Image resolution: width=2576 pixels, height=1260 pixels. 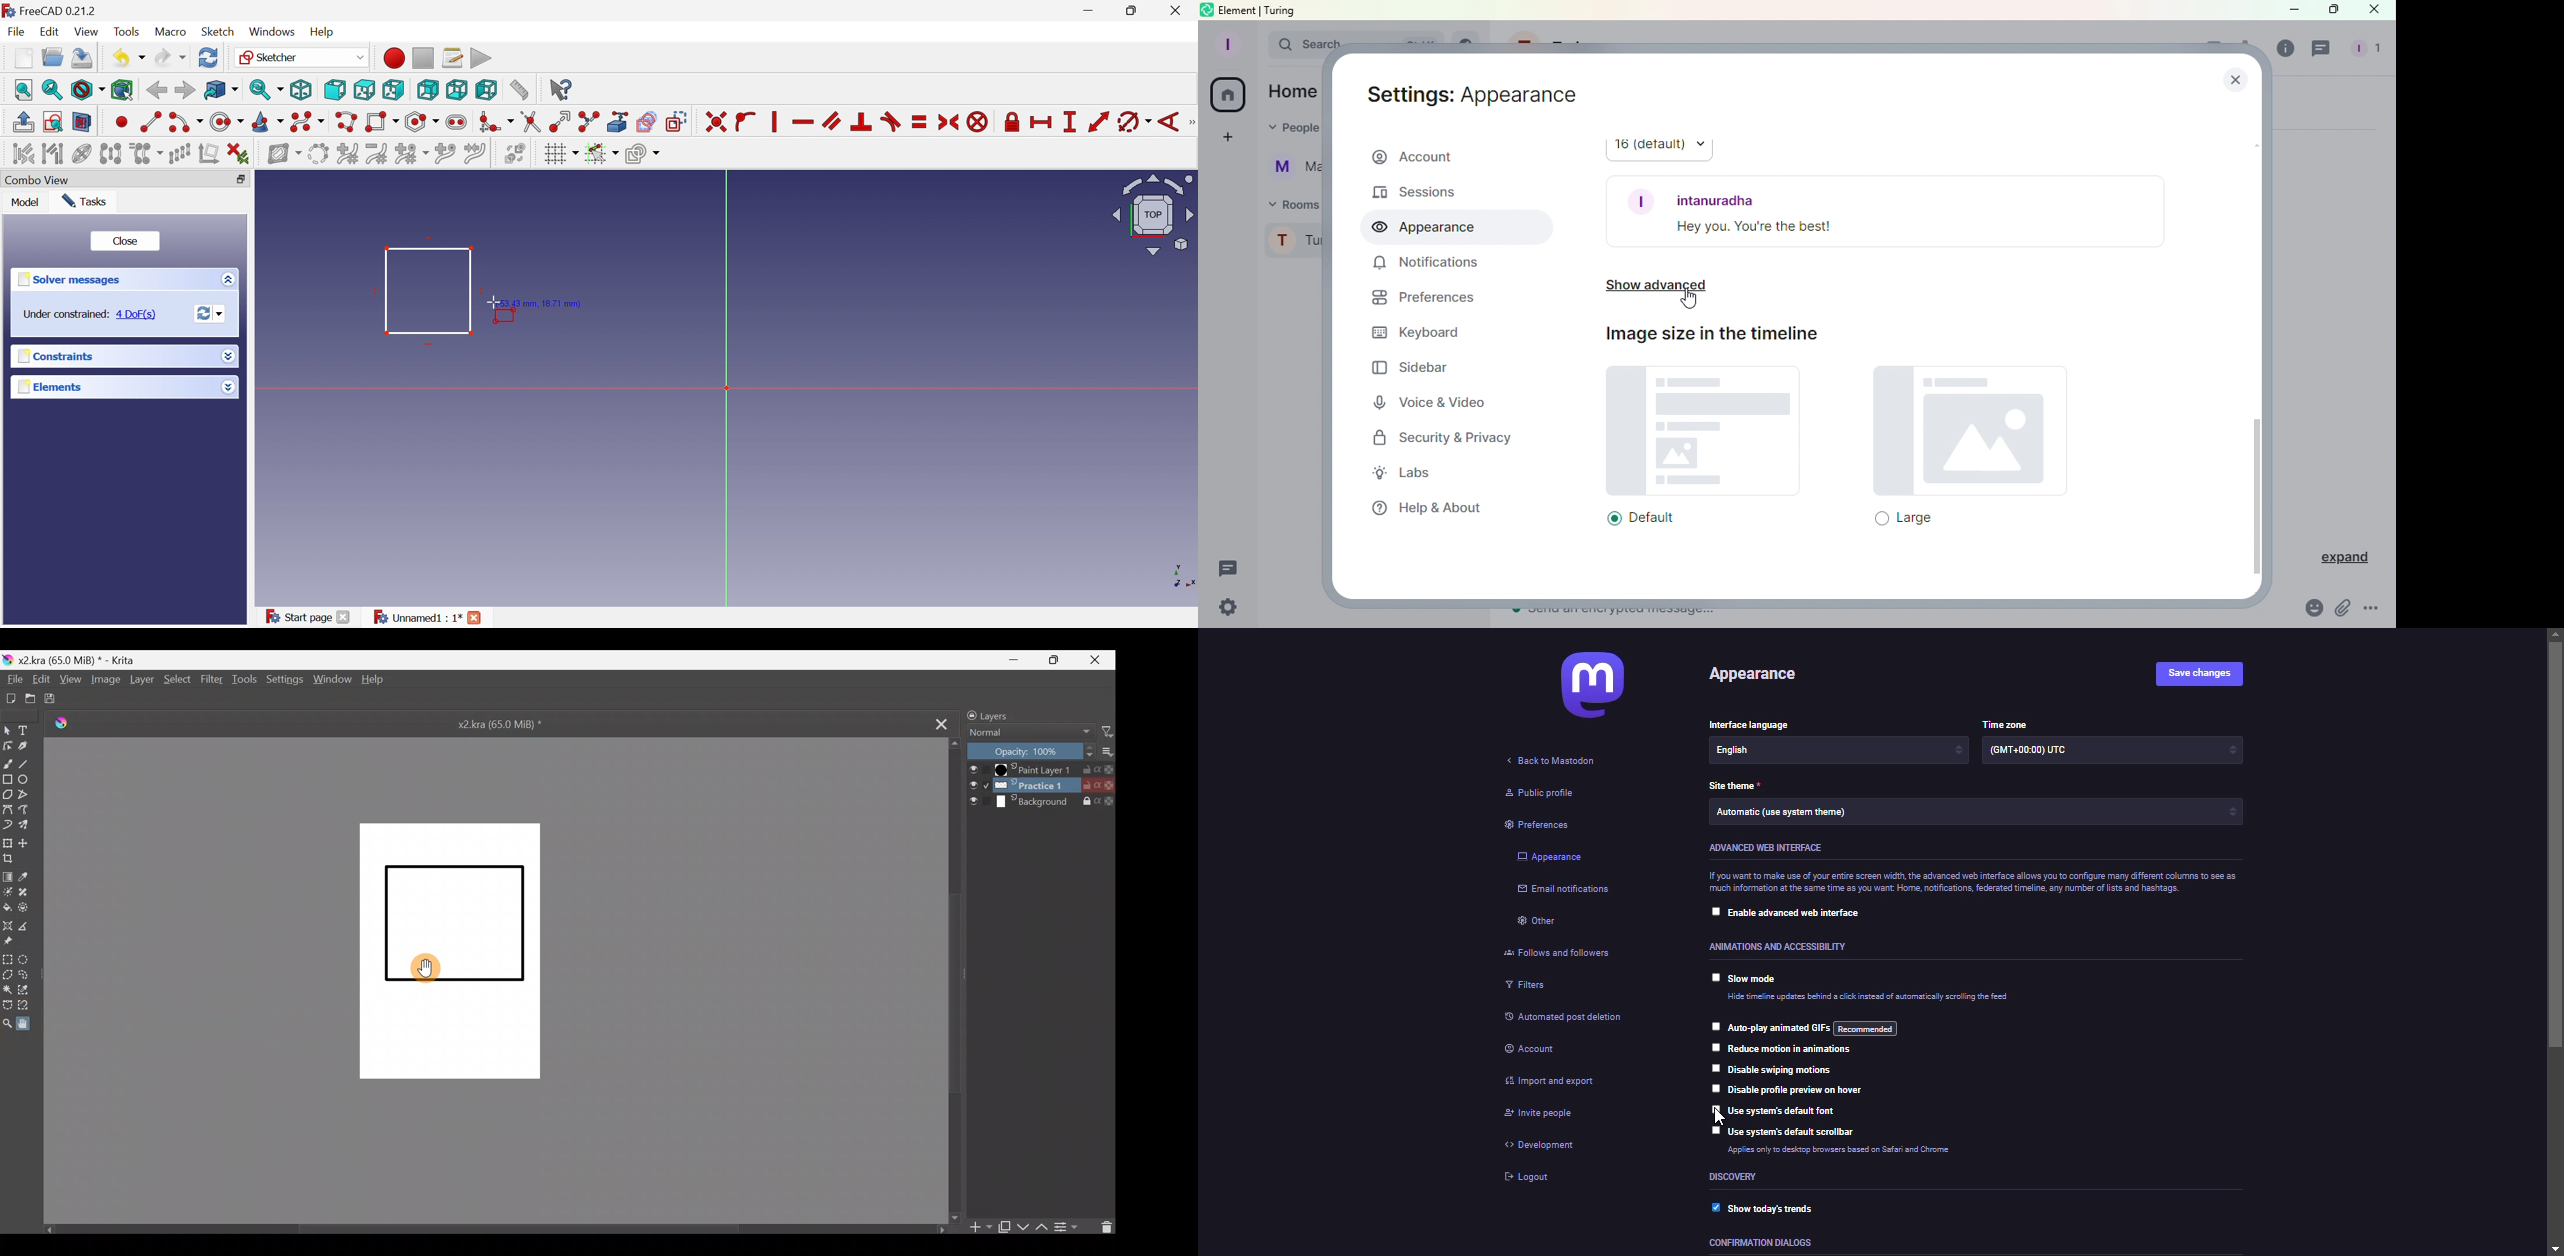 What do you see at coordinates (27, 811) in the screenshot?
I see `Freehand path tool` at bounding box center [27, 811].